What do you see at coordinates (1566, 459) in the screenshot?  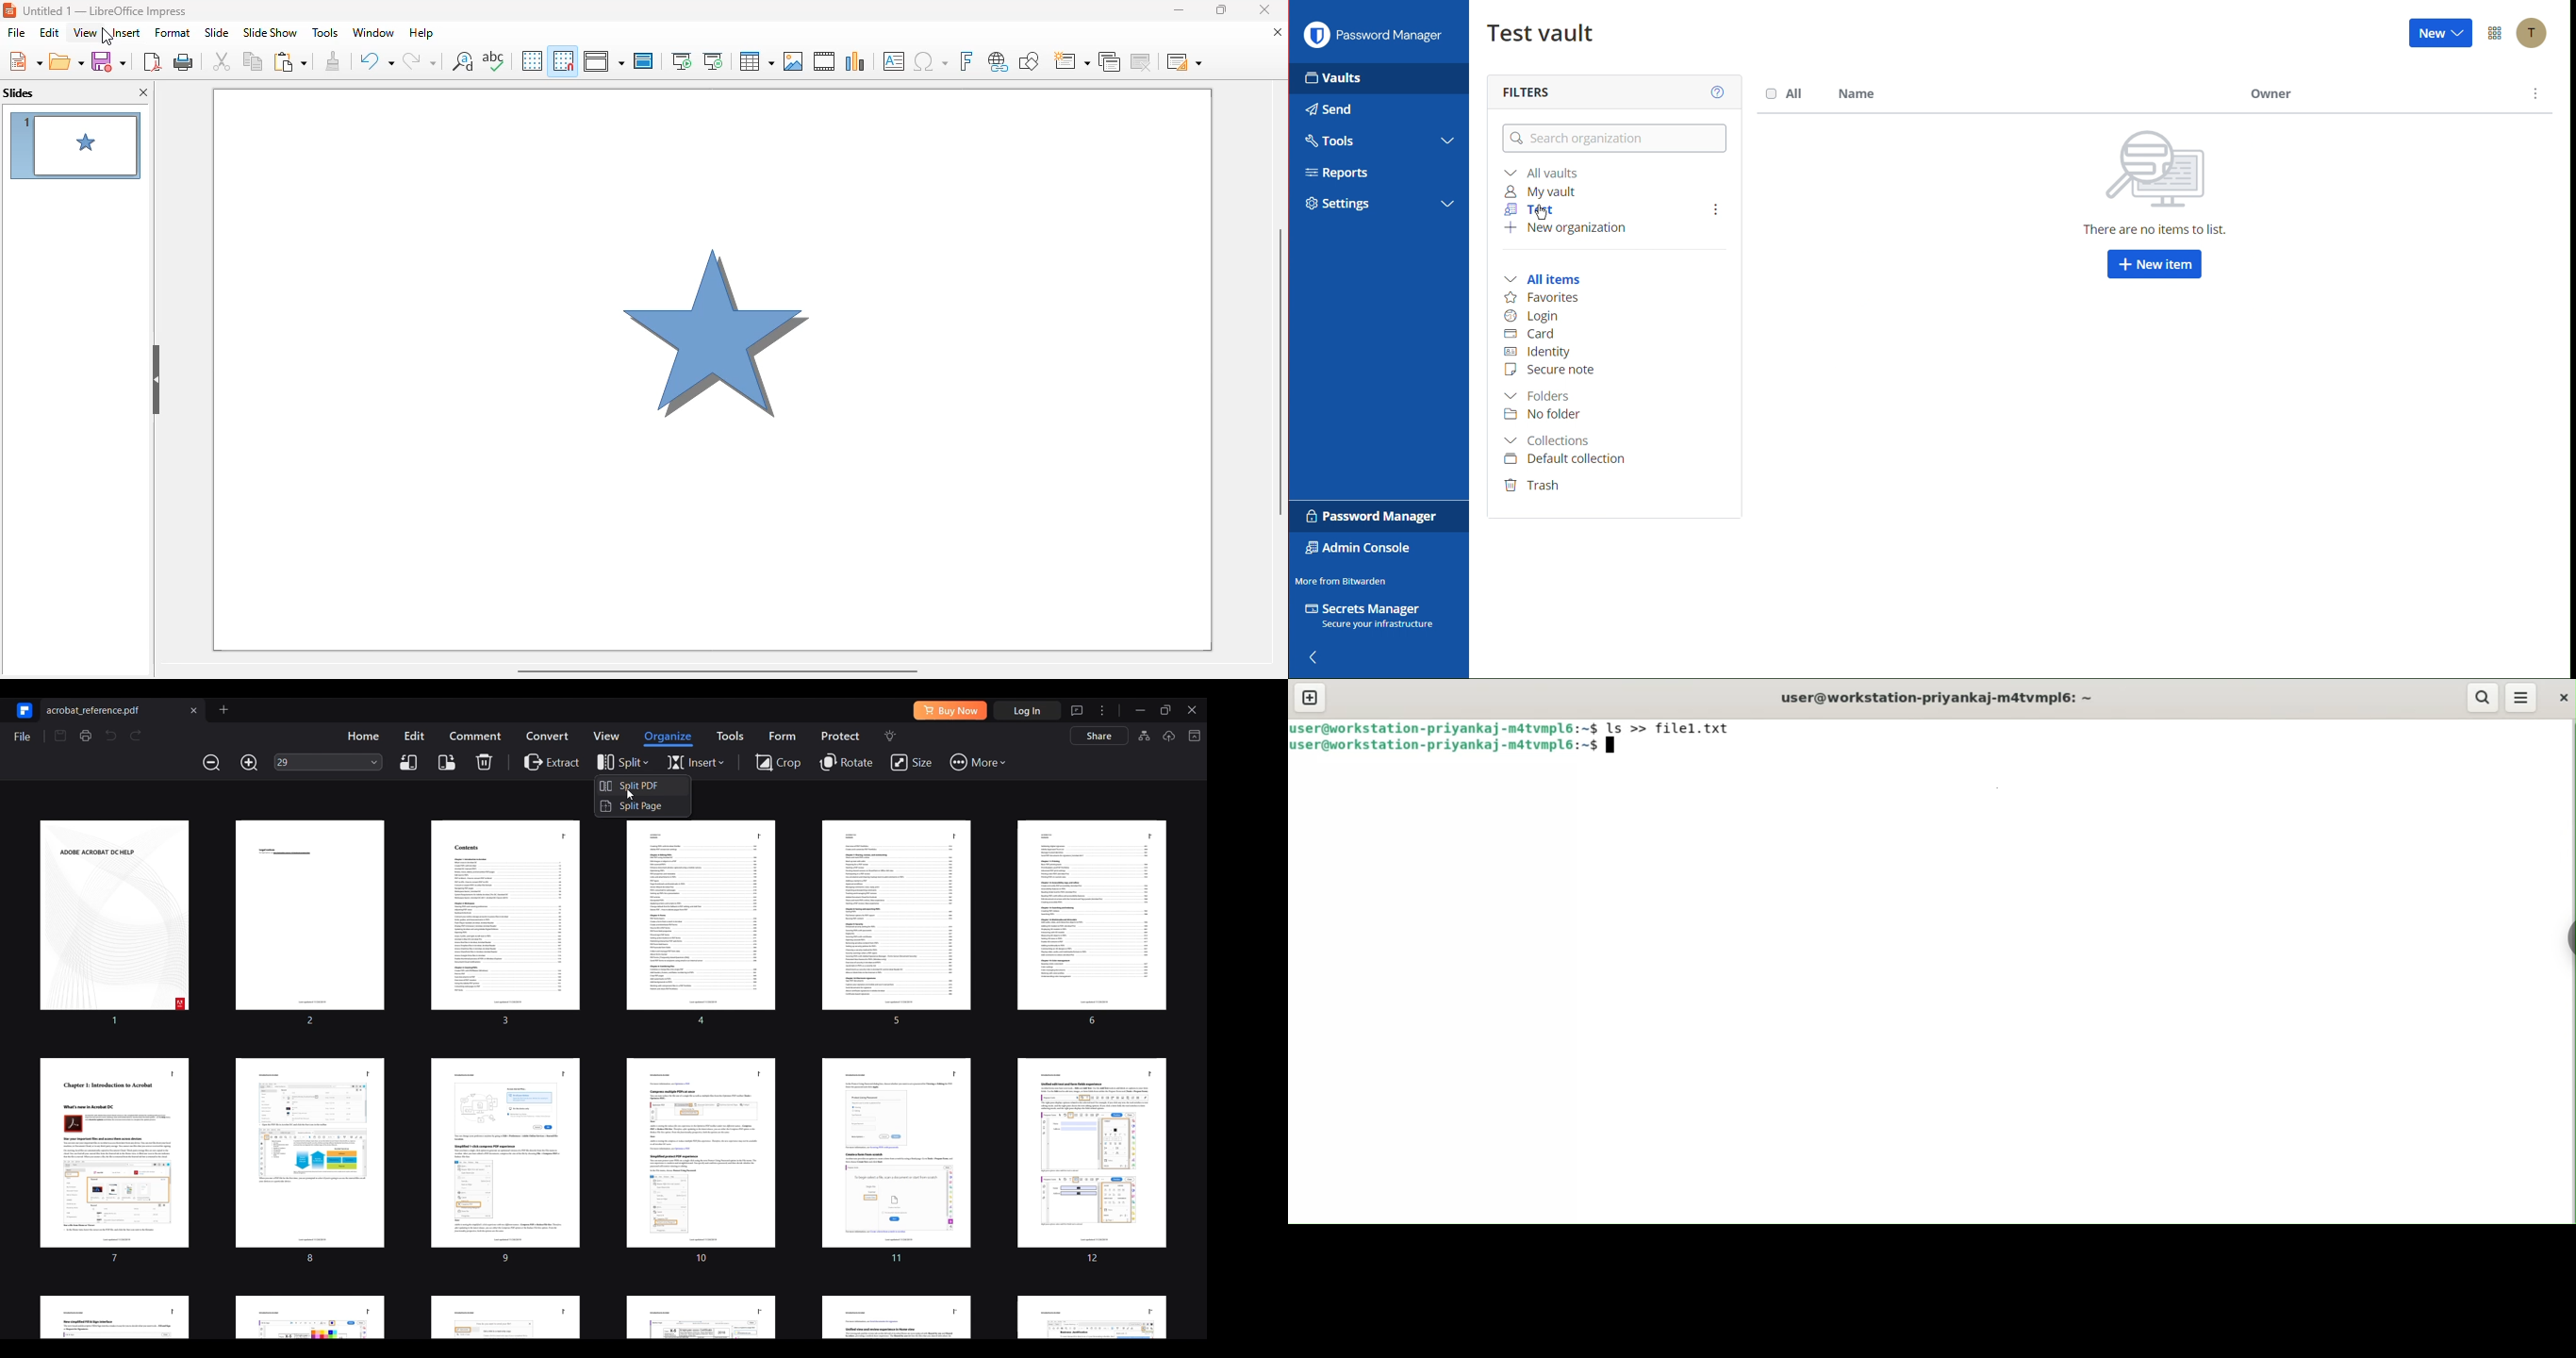 I see `Default Collection` at bounding box center [1566, 459].